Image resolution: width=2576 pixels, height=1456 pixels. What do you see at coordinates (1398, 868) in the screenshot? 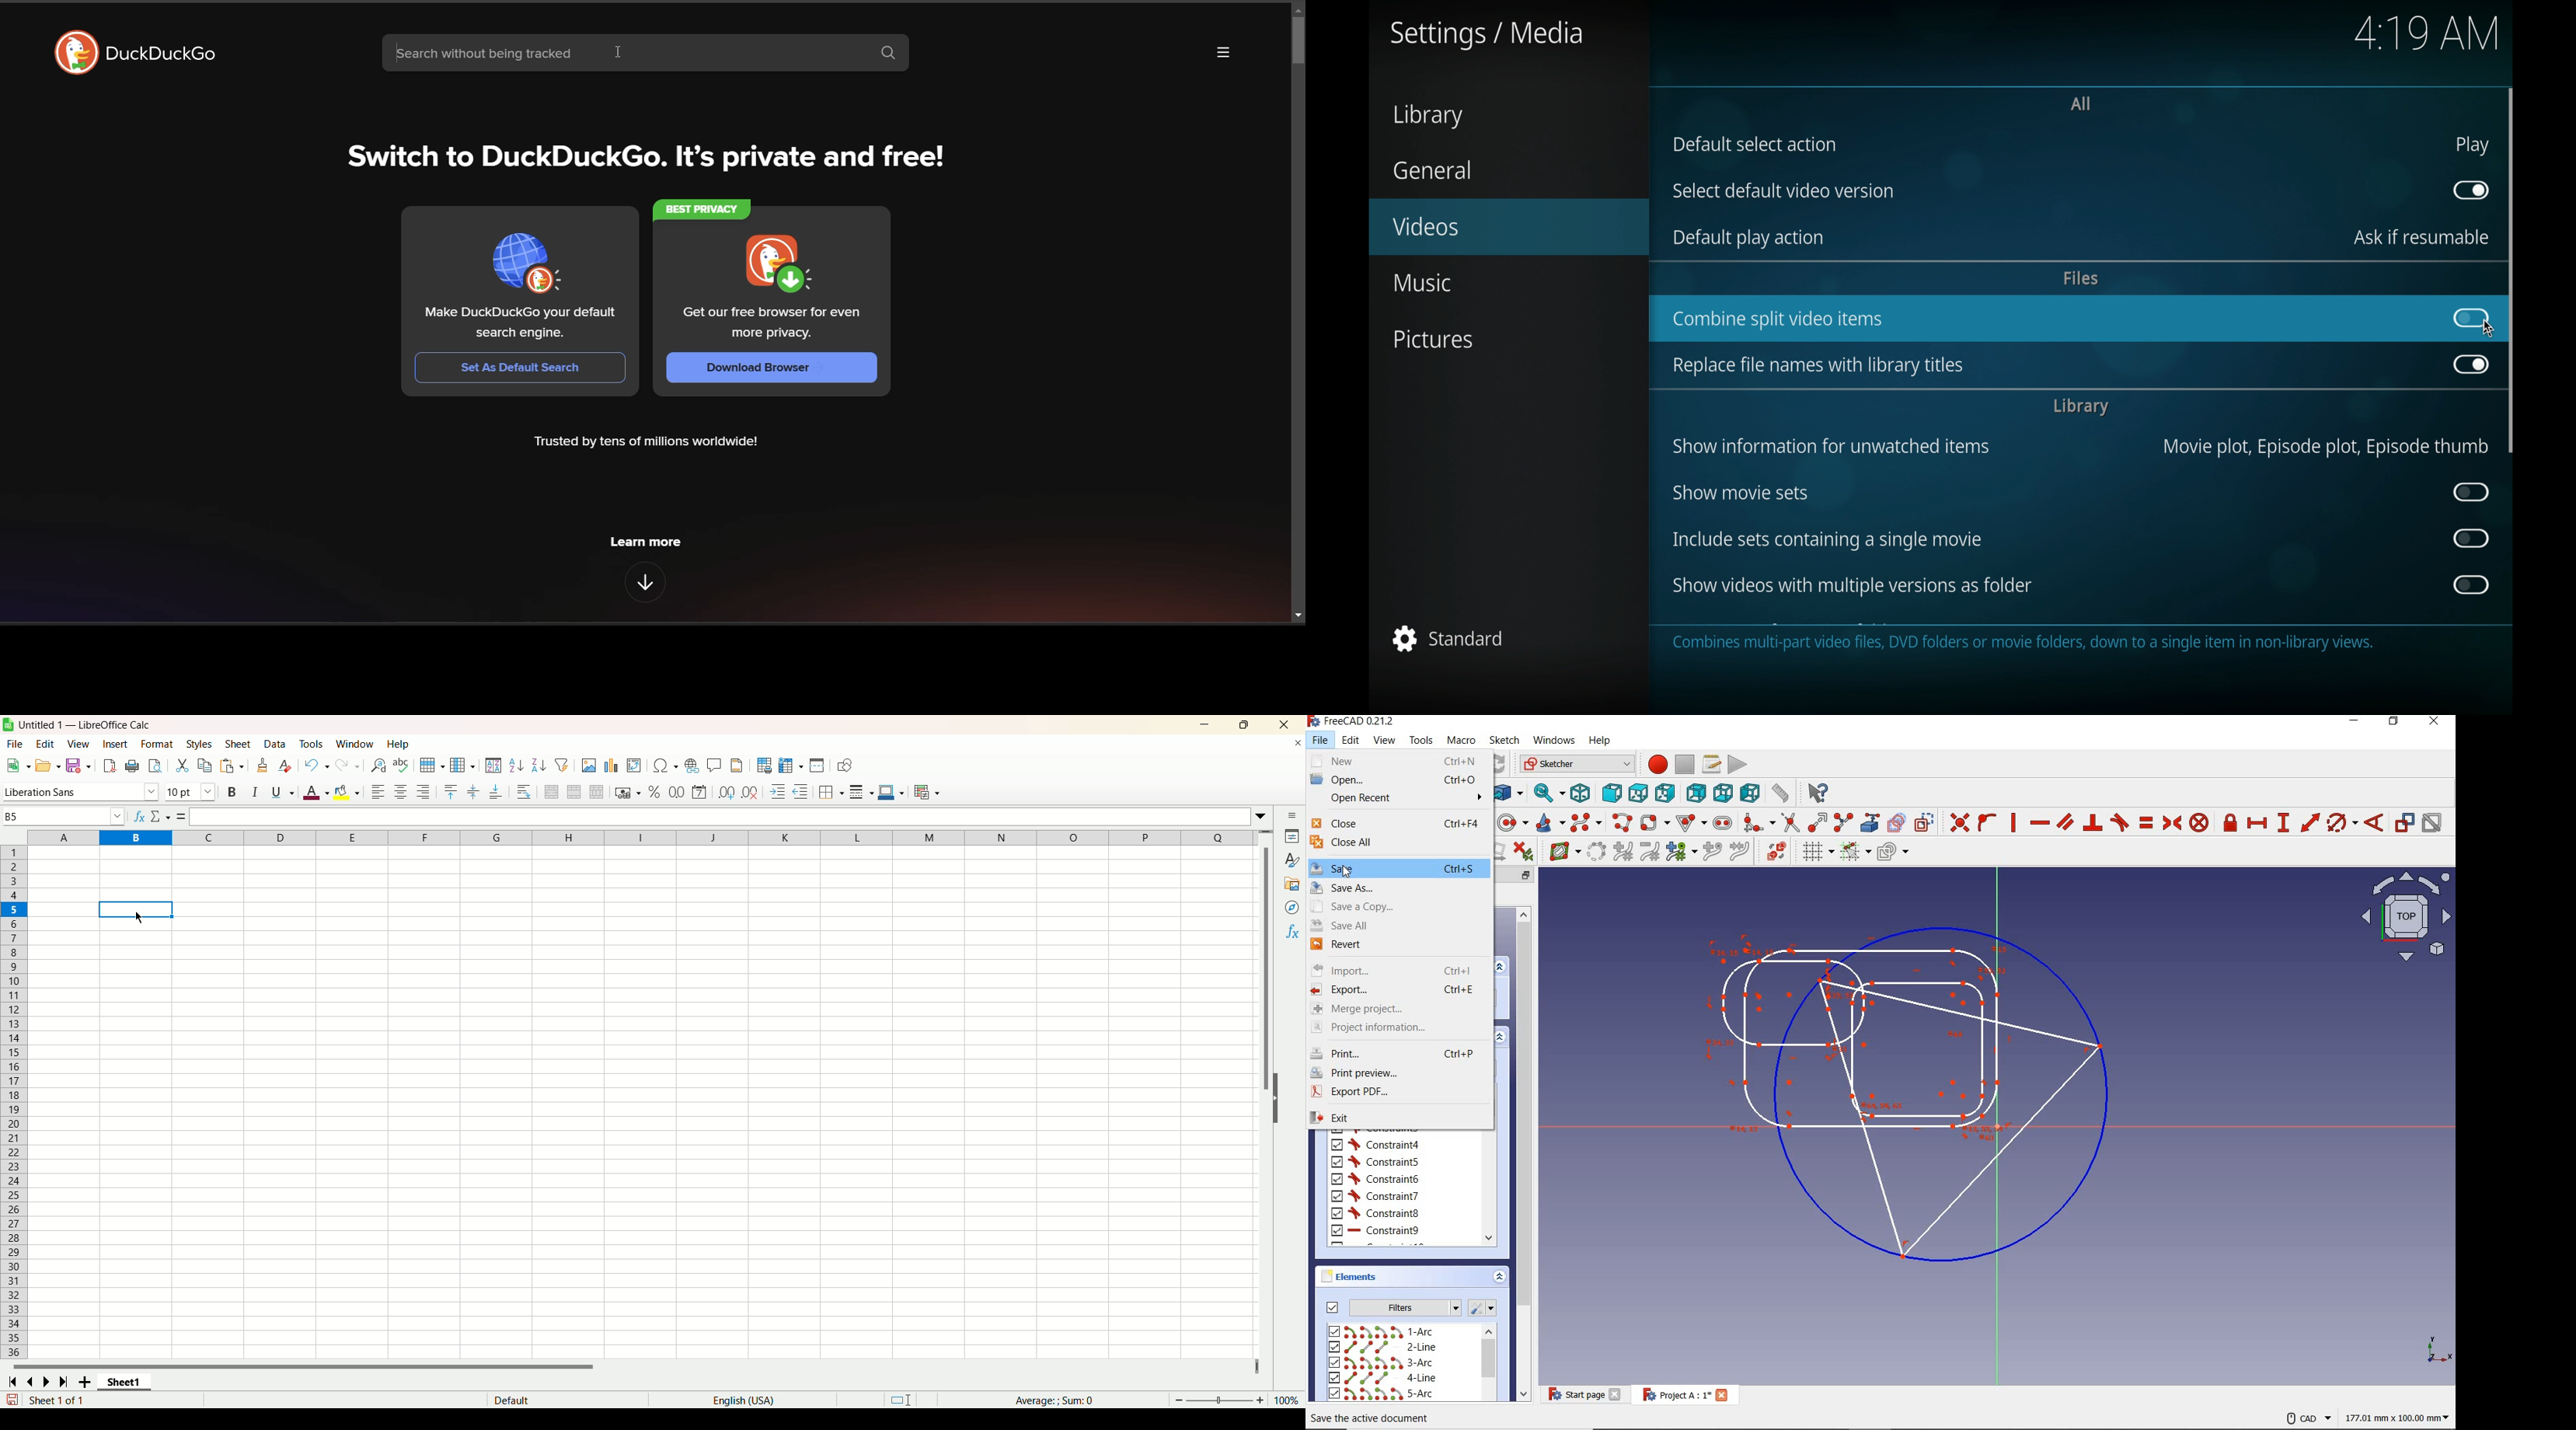
I see `save` at bounding box center [1398, 868].